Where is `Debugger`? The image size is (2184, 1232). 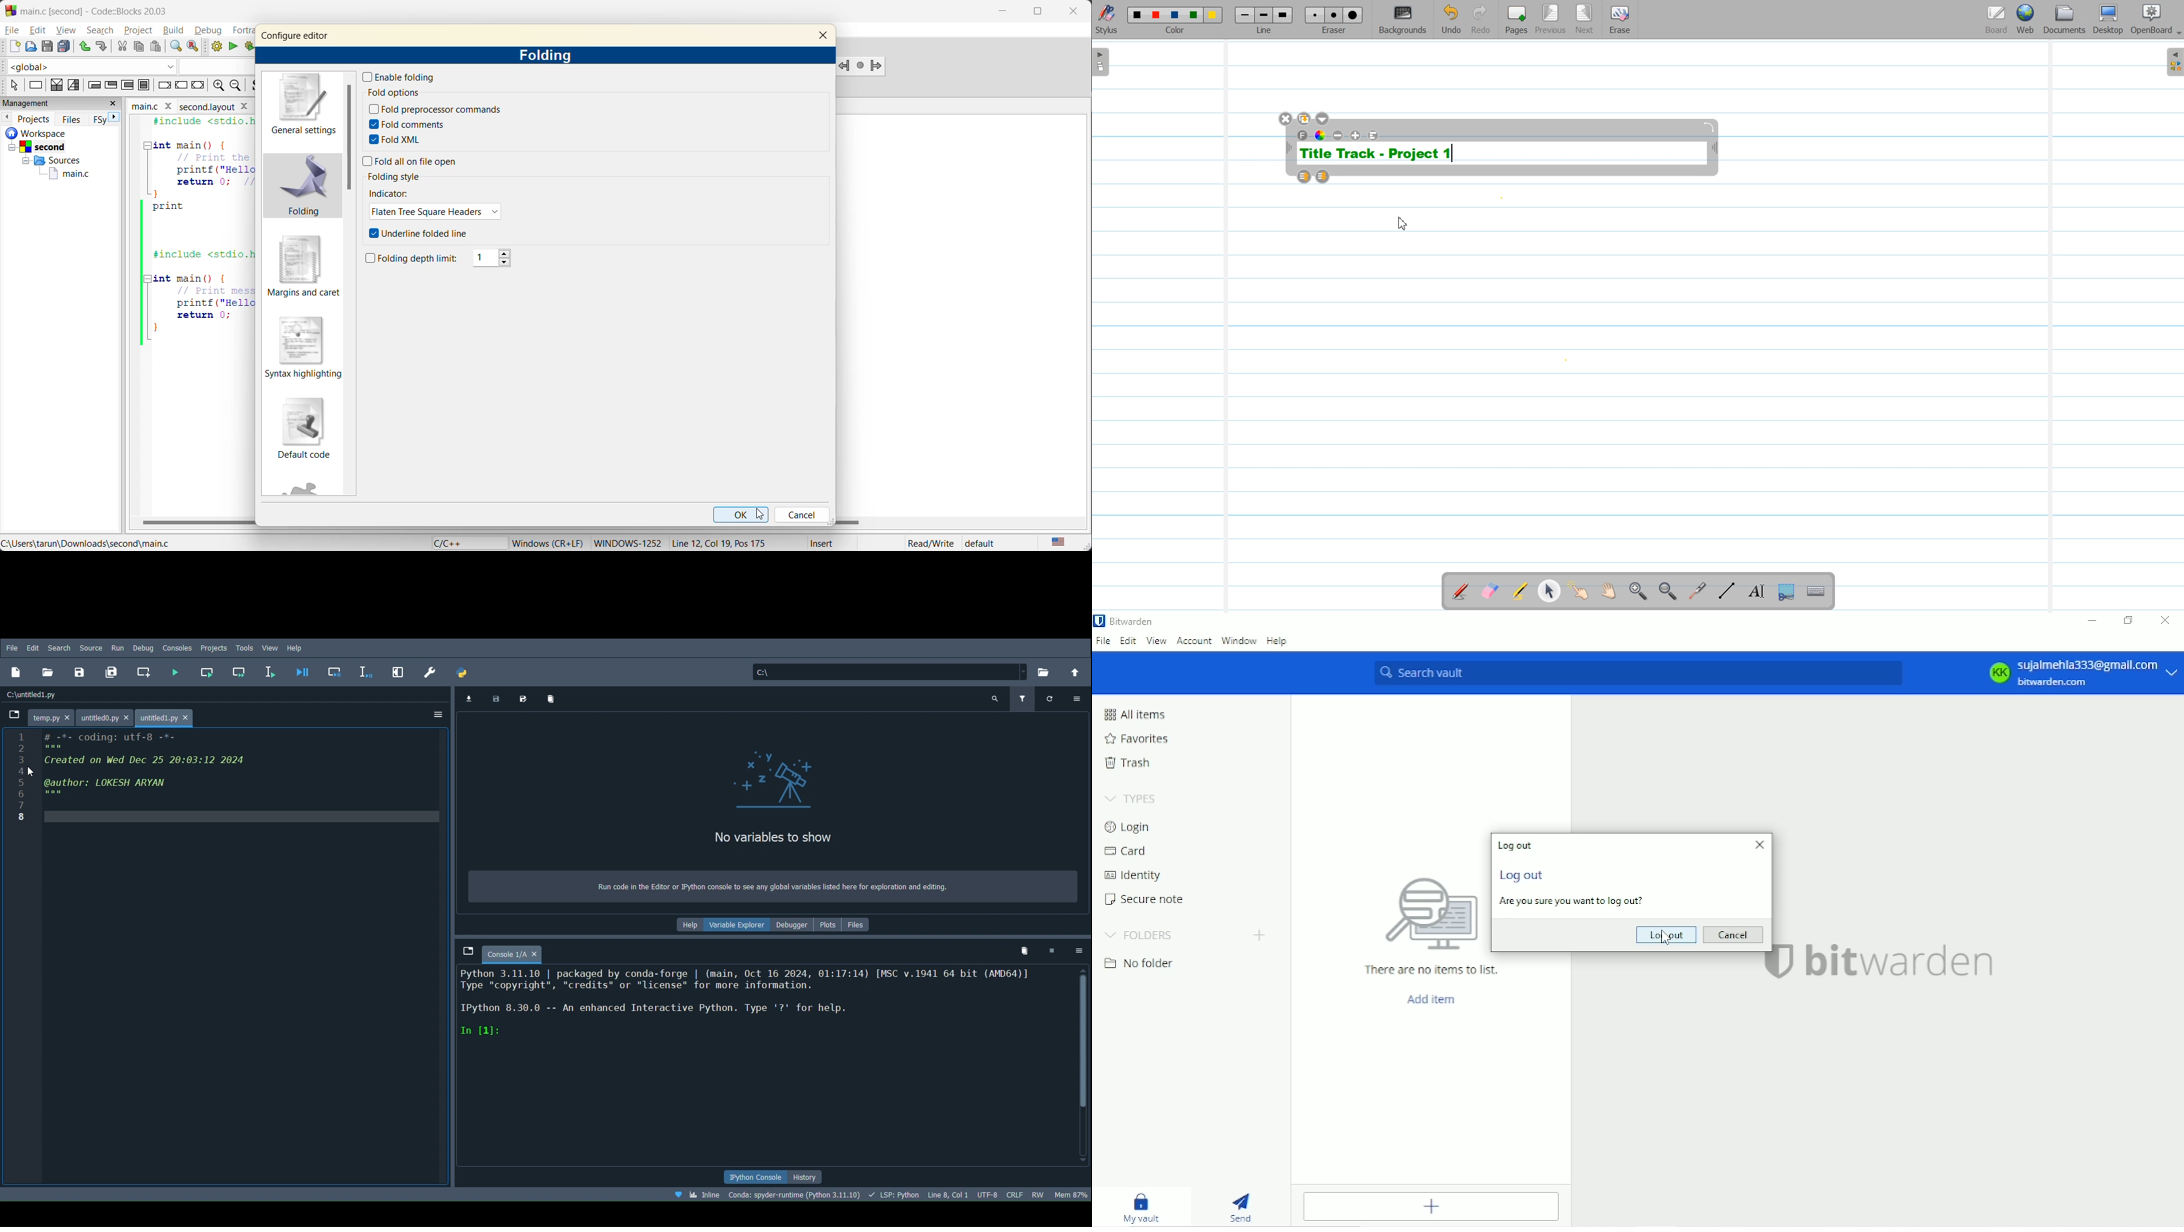 Debugger is located at coordinates (791, 925).